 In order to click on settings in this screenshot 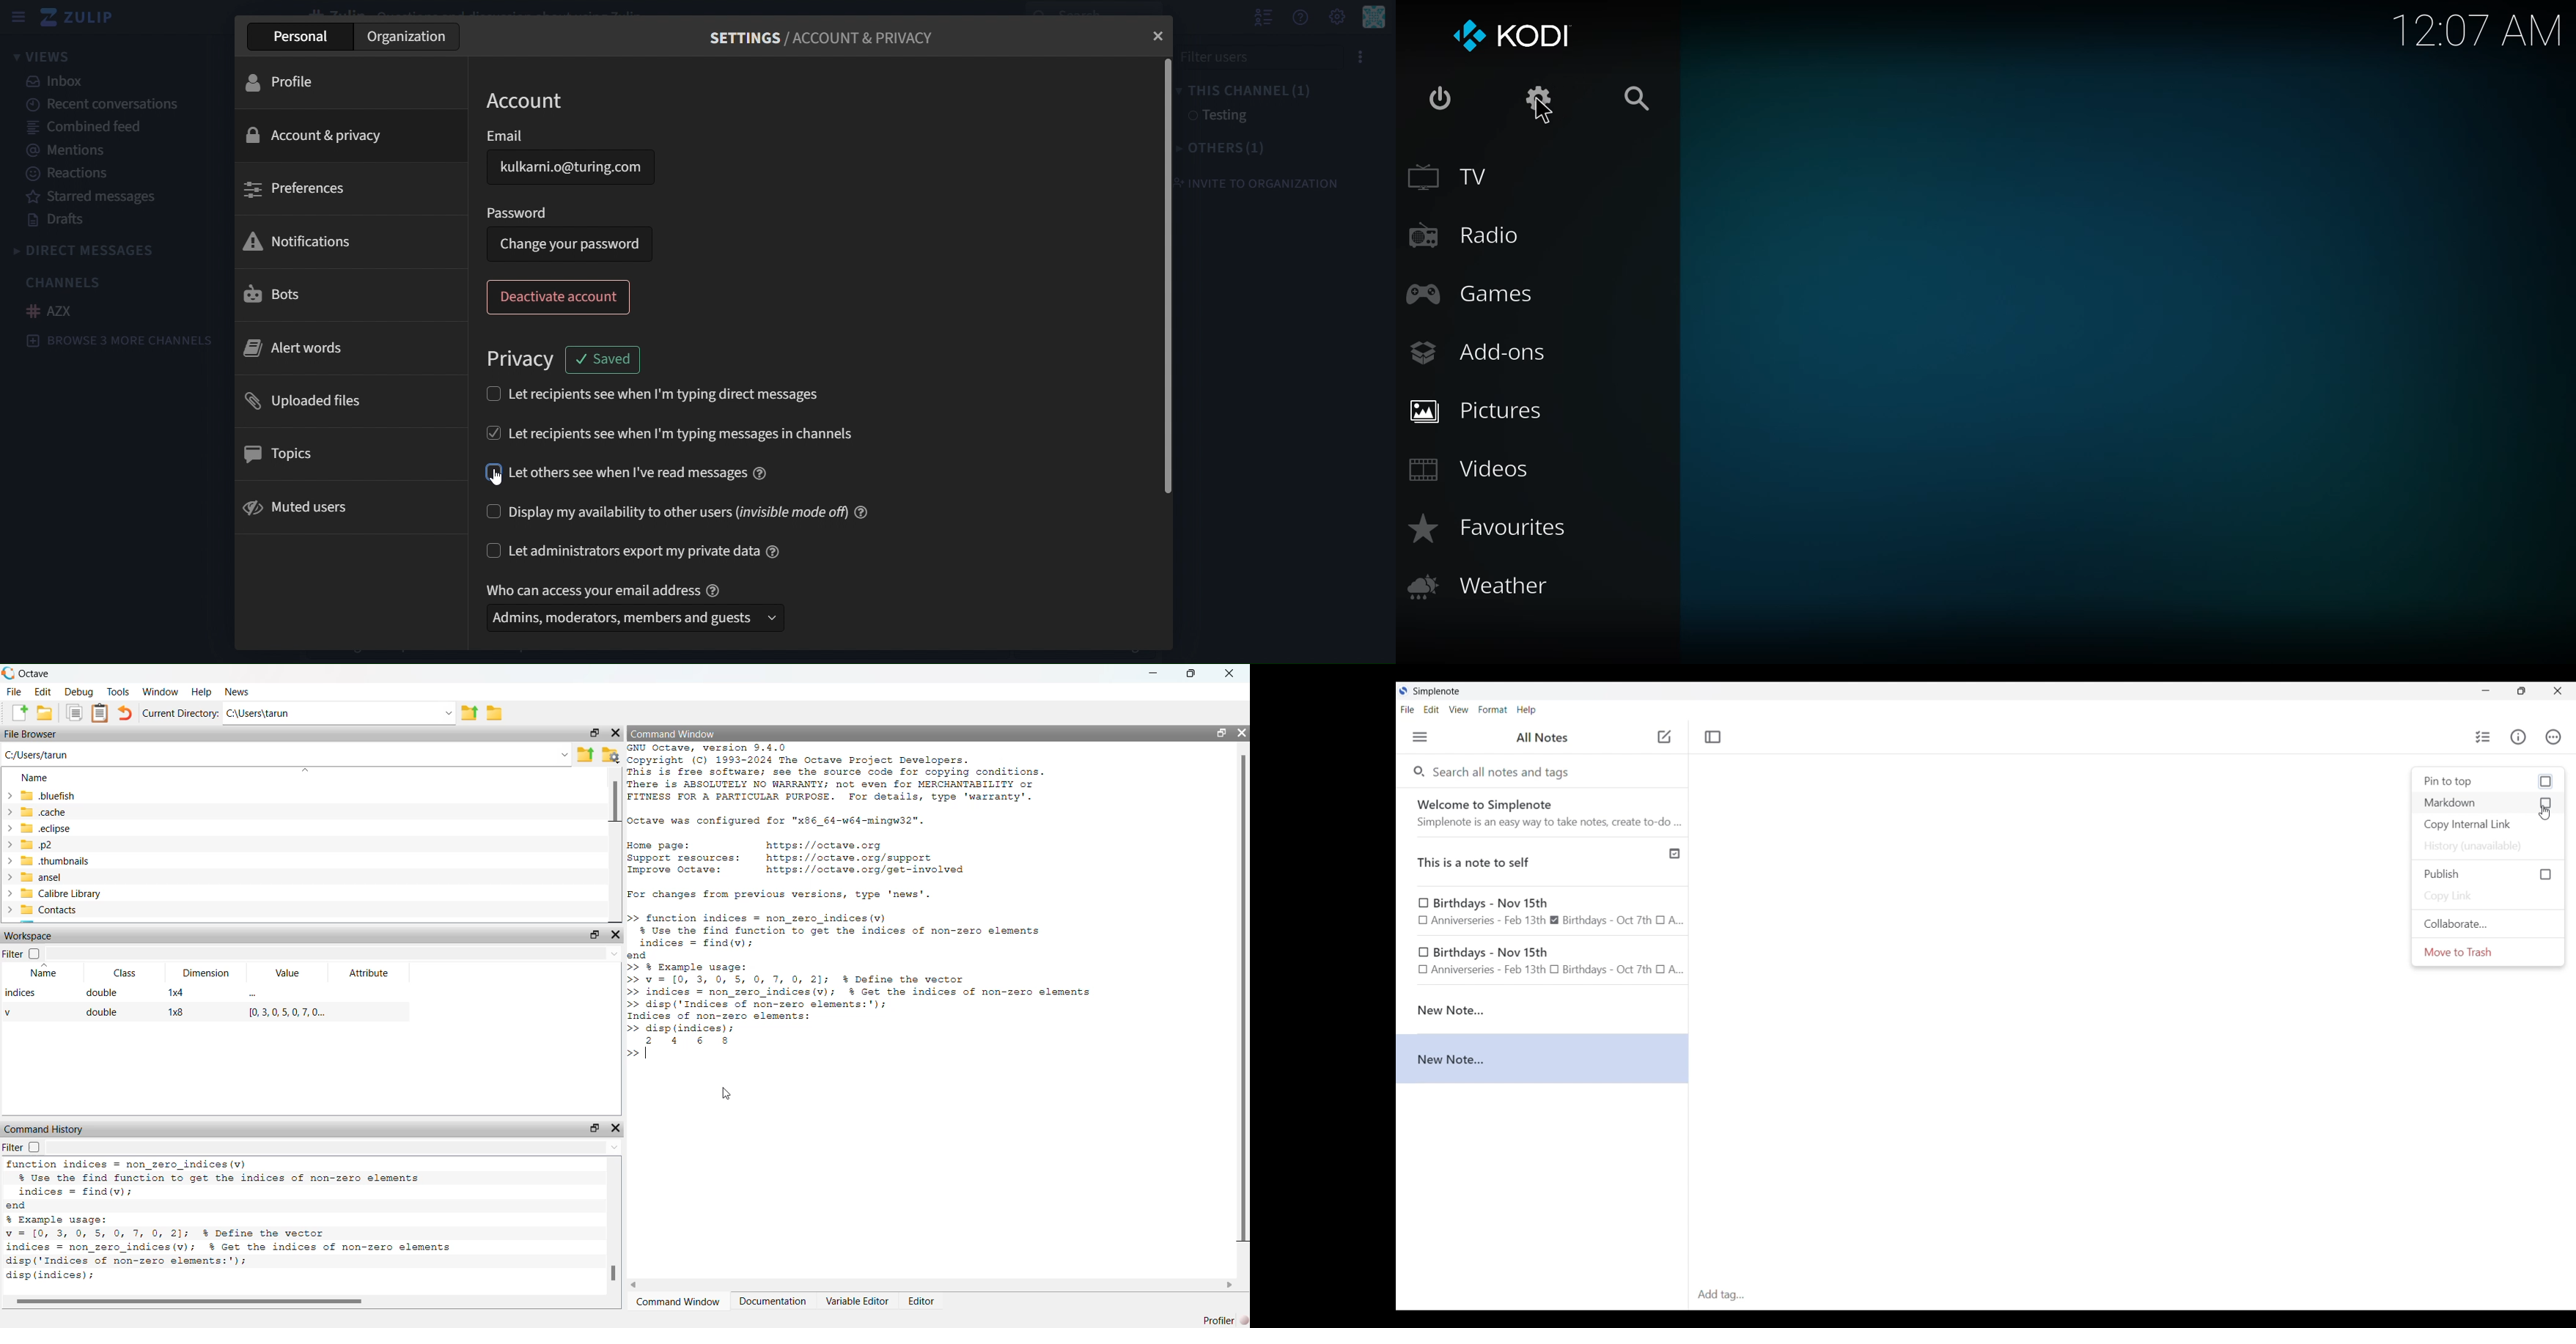, I will do `click(1538, 97)`.